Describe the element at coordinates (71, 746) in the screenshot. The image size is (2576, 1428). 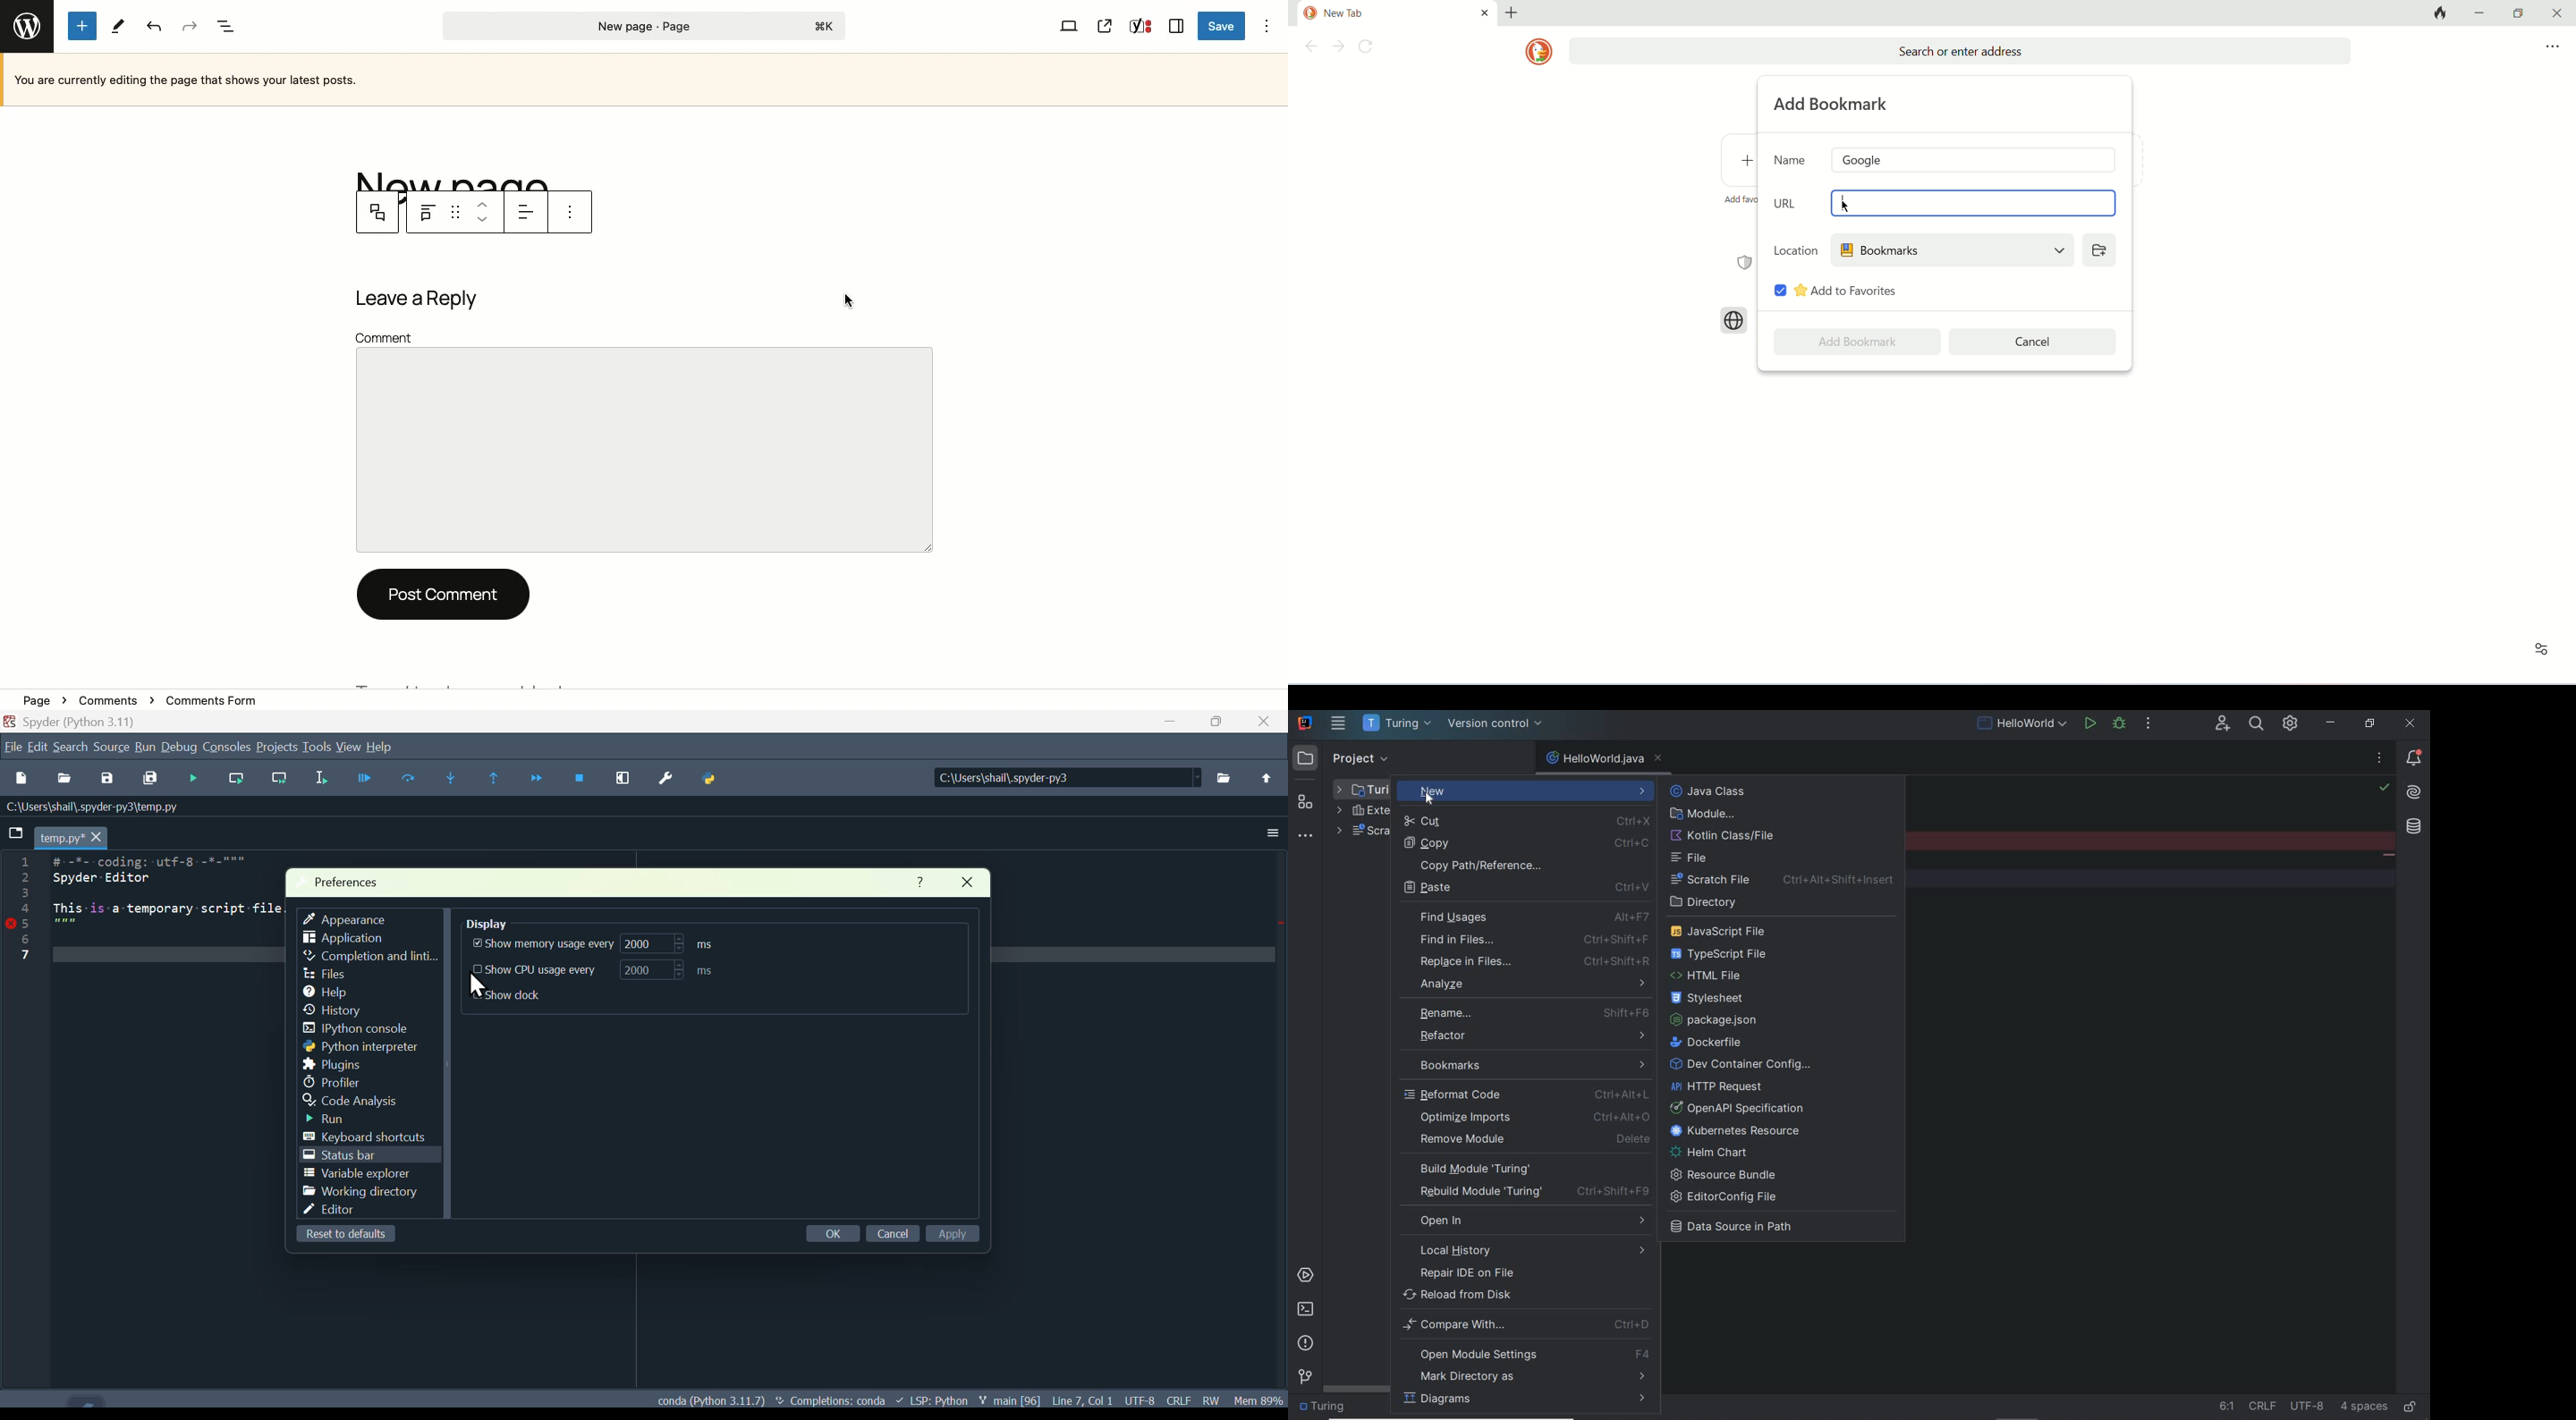
I see `Search` at that location.